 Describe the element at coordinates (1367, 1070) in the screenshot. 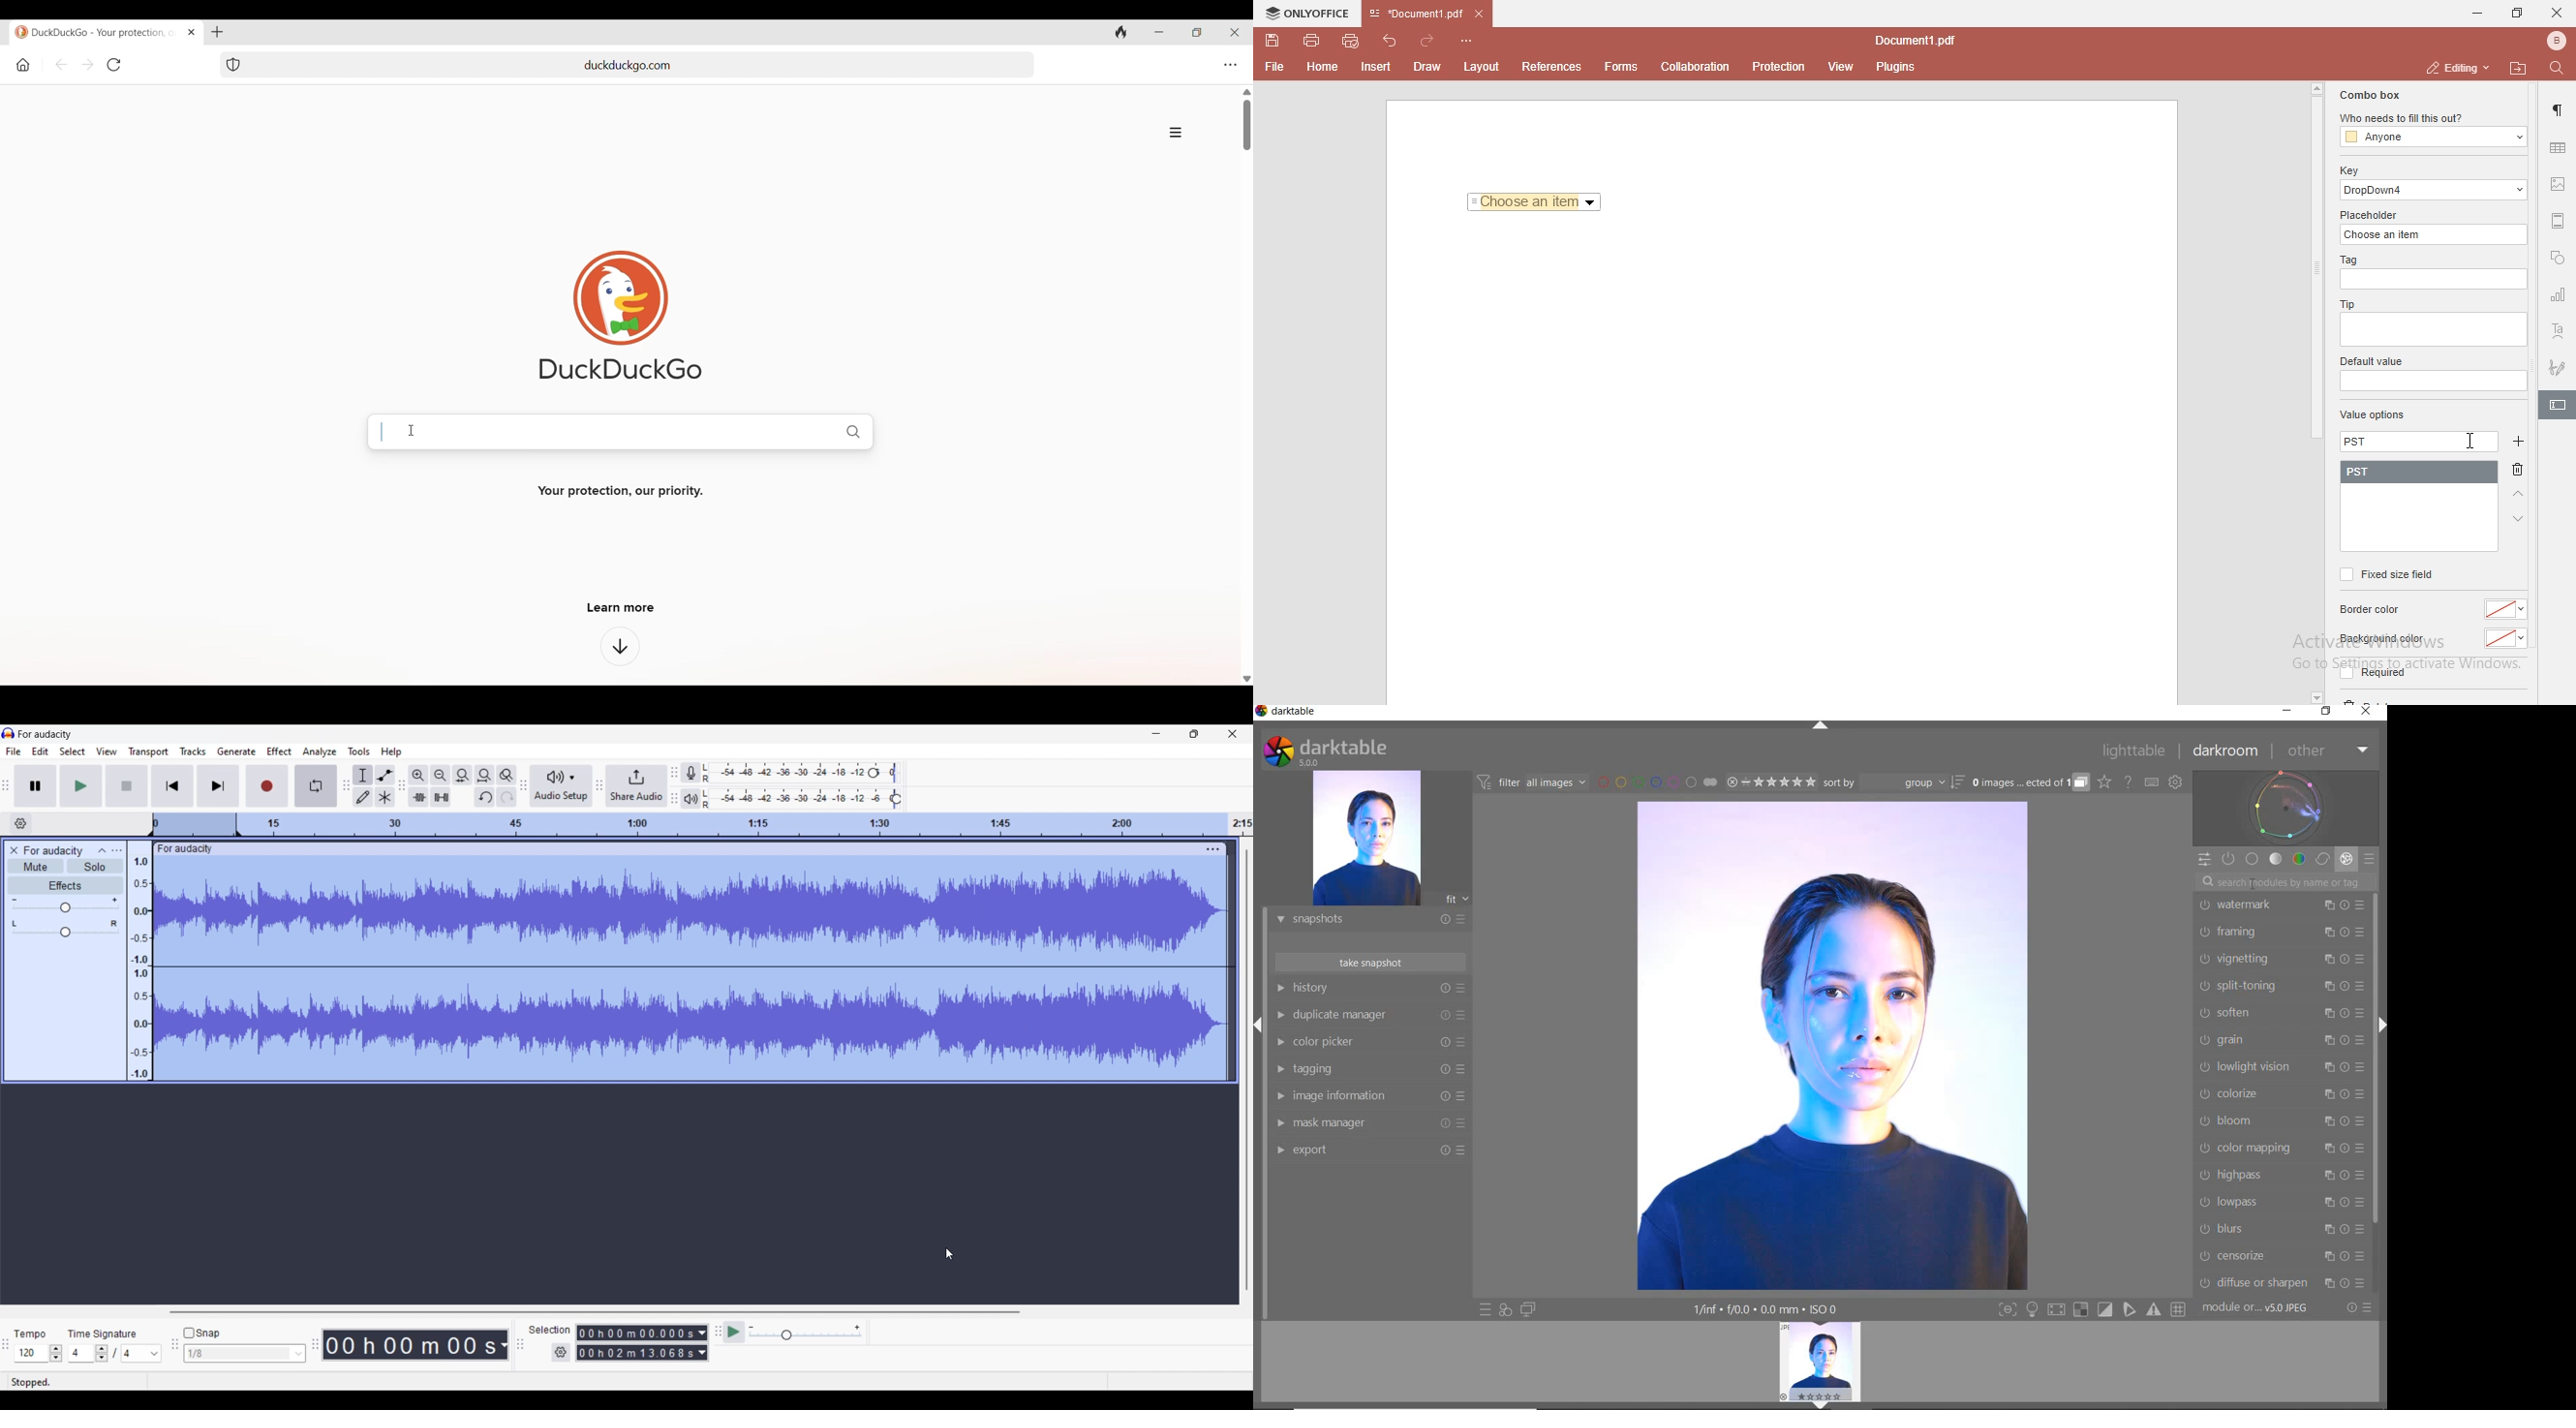

I see `TAGGING` at that location.